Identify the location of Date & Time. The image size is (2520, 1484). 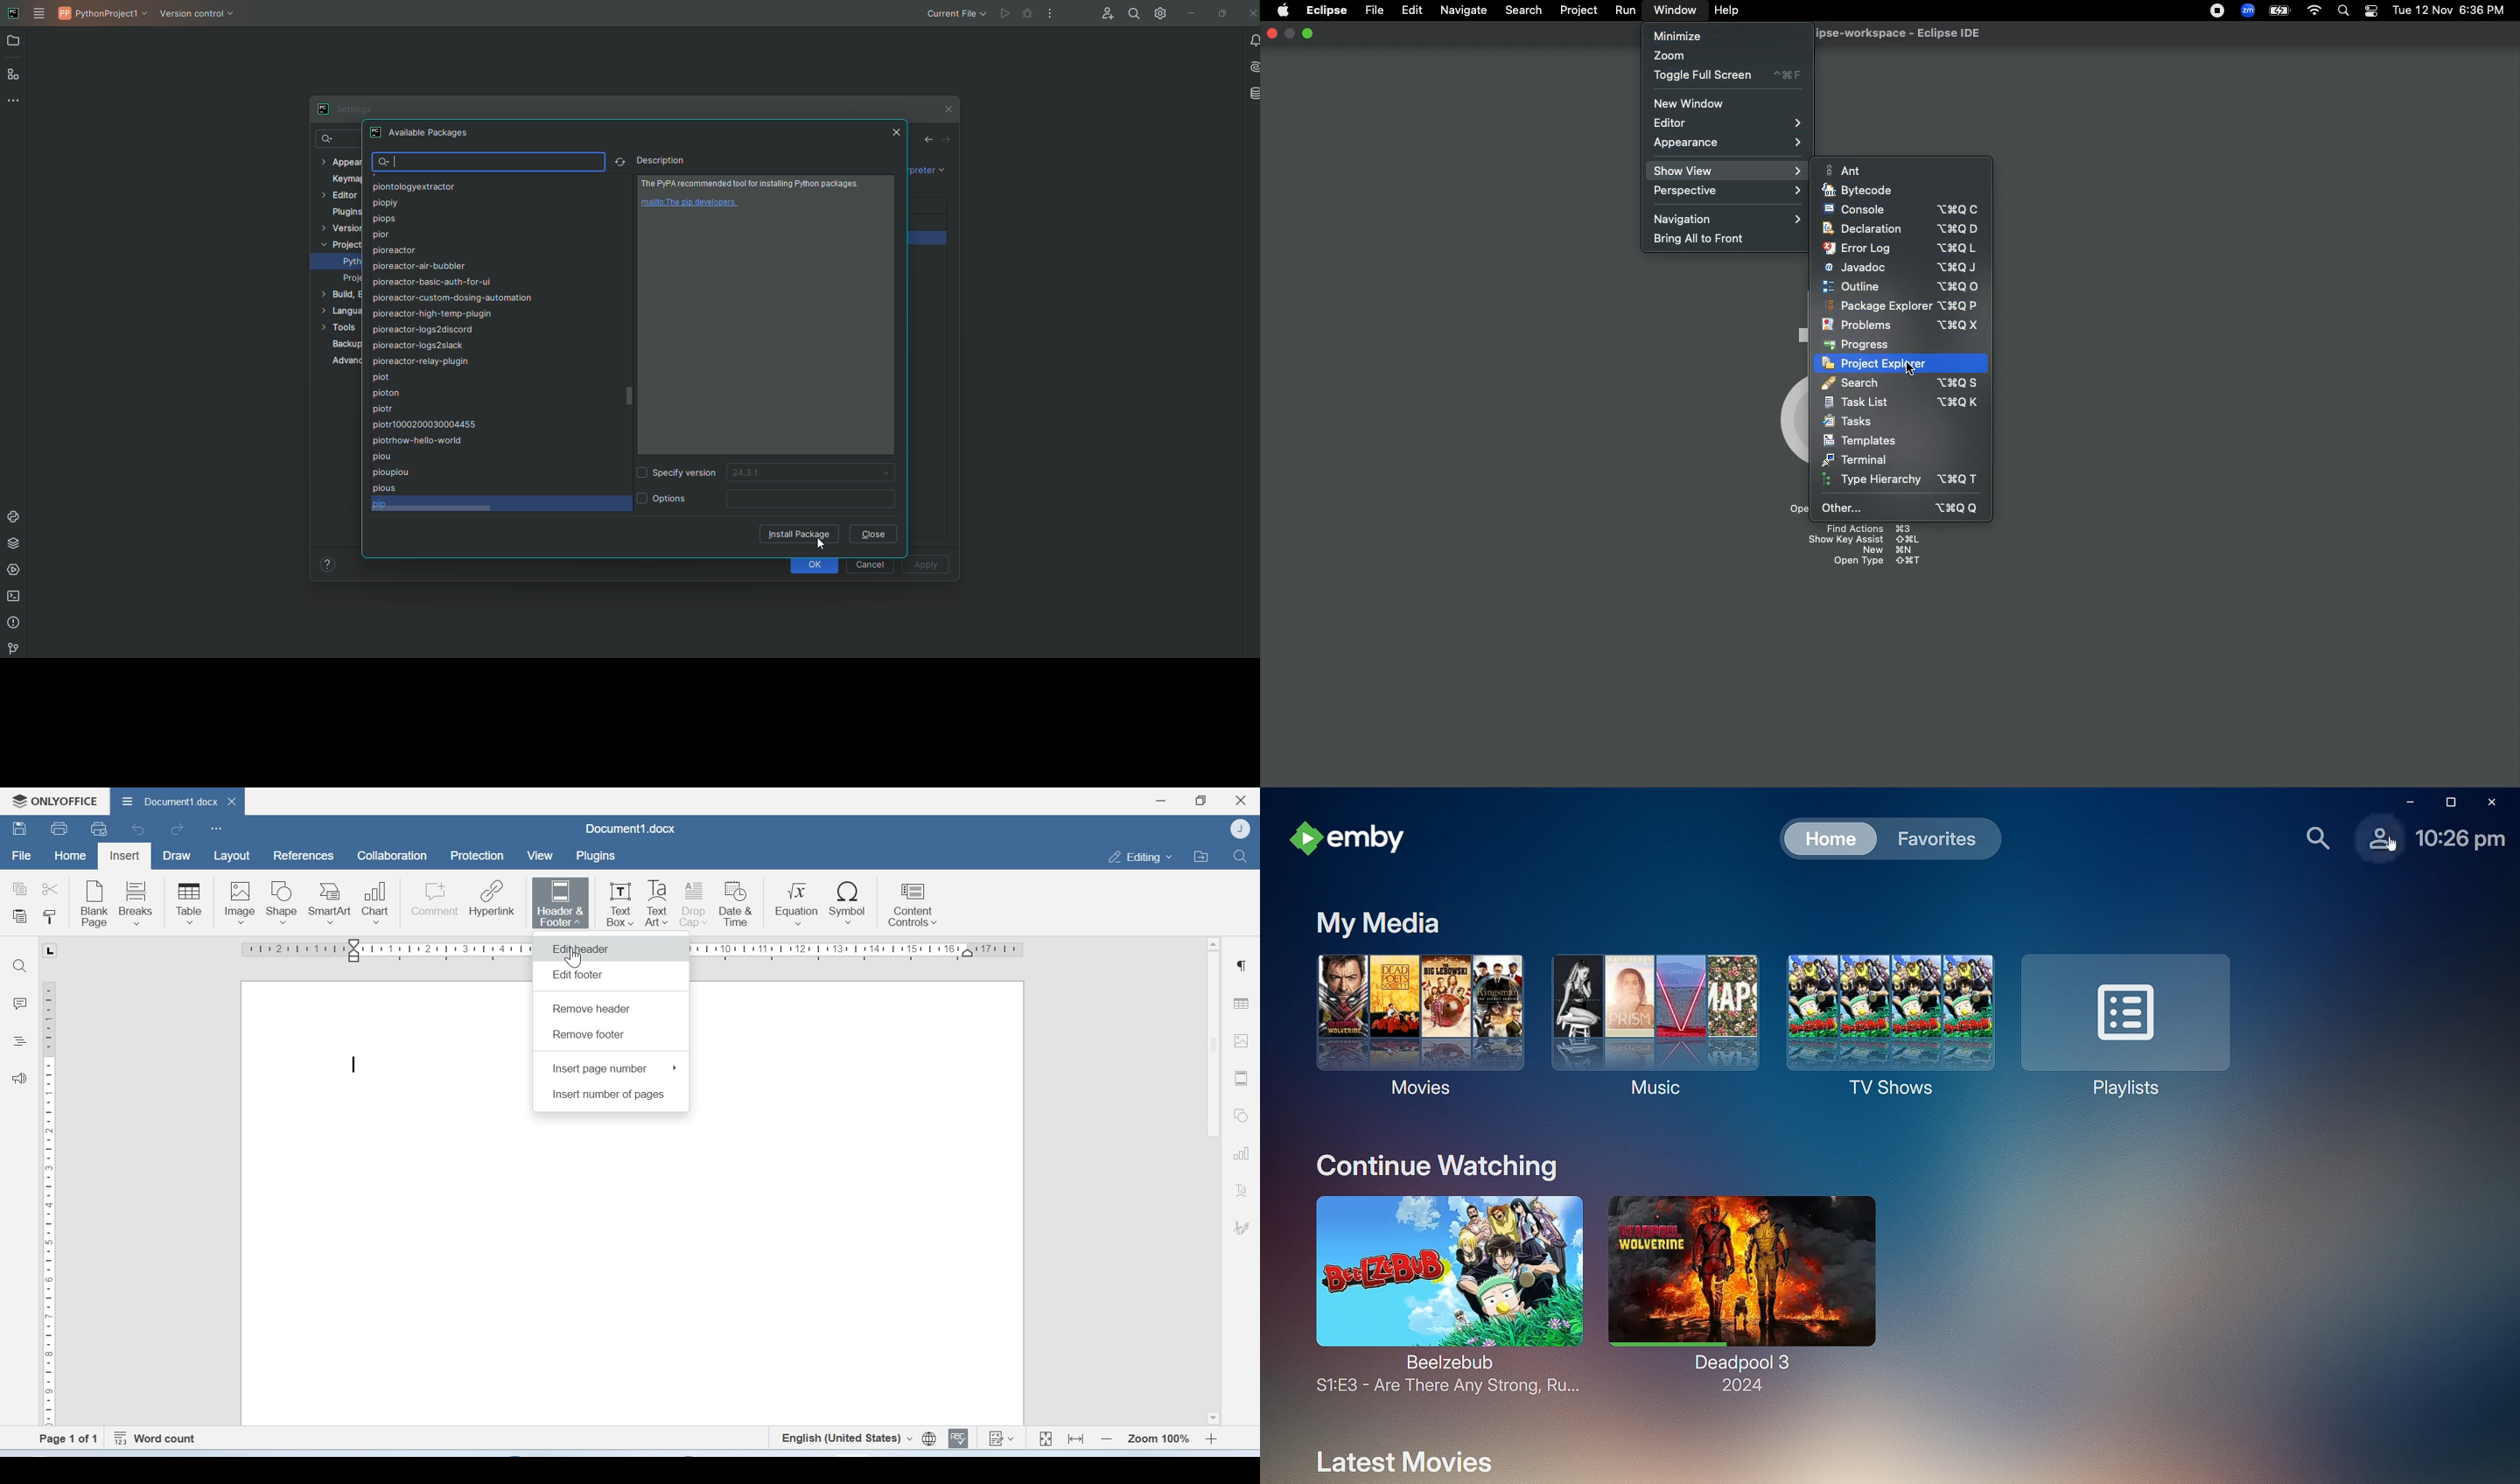
(739, 904).